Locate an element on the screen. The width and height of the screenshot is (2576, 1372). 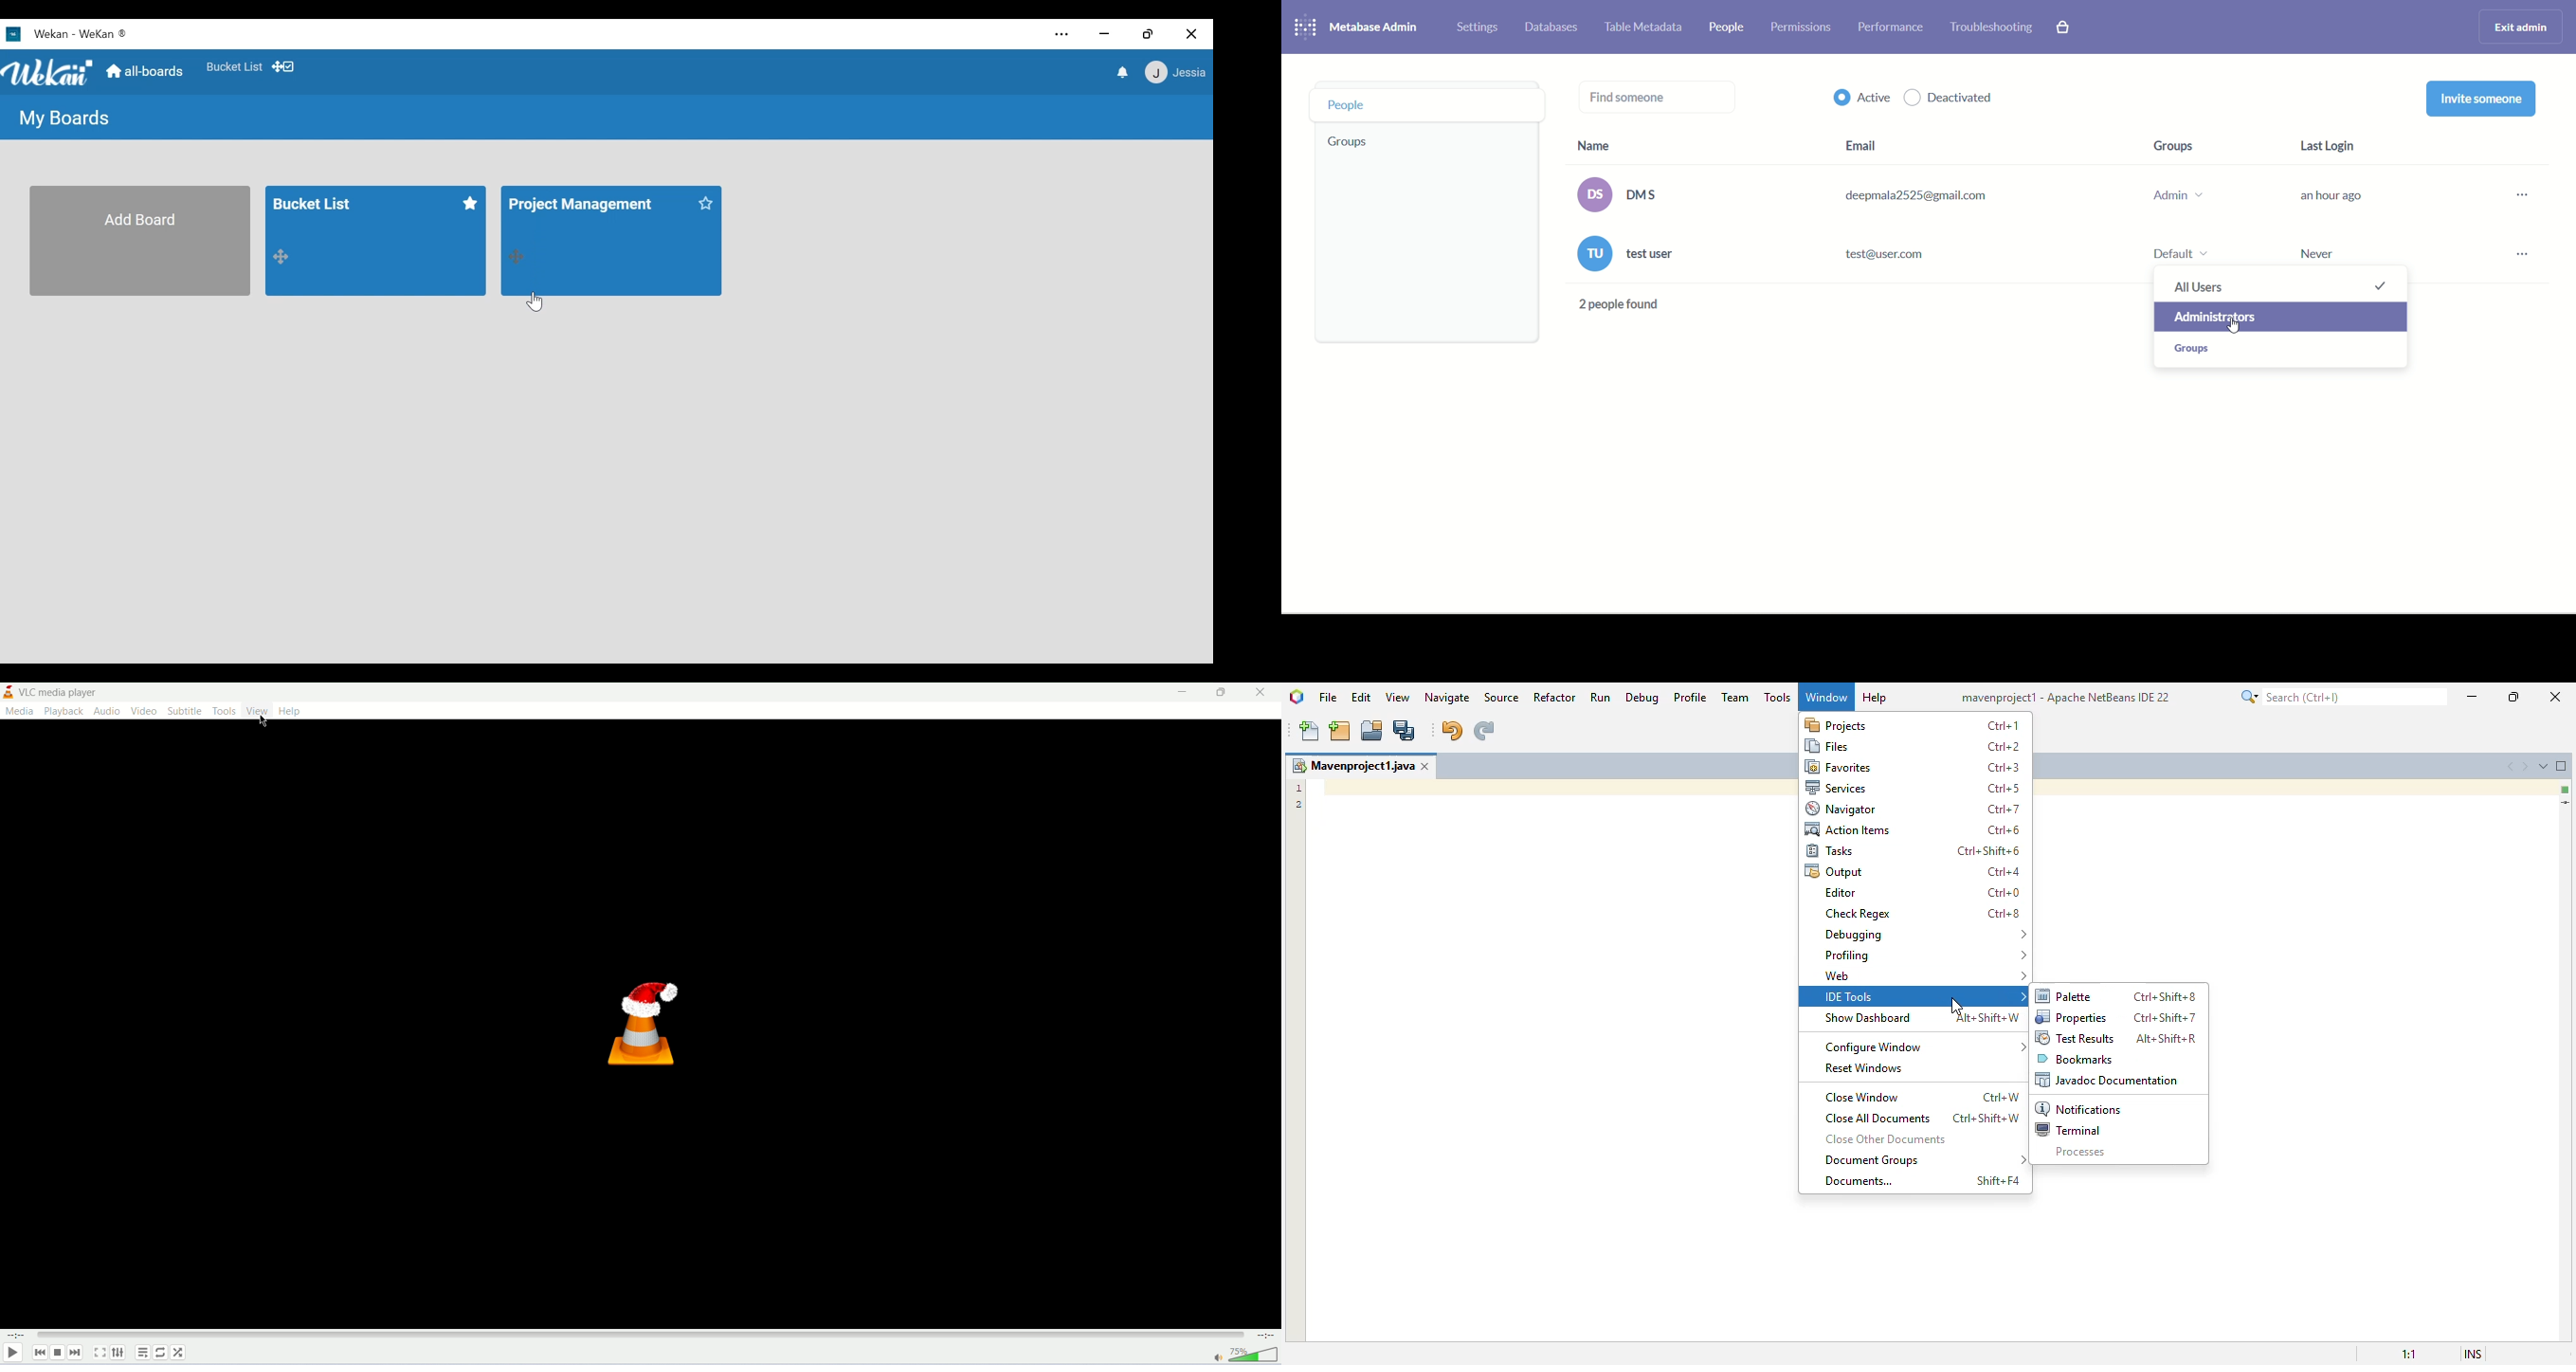
close window is located at coordinates (1863, 1098).